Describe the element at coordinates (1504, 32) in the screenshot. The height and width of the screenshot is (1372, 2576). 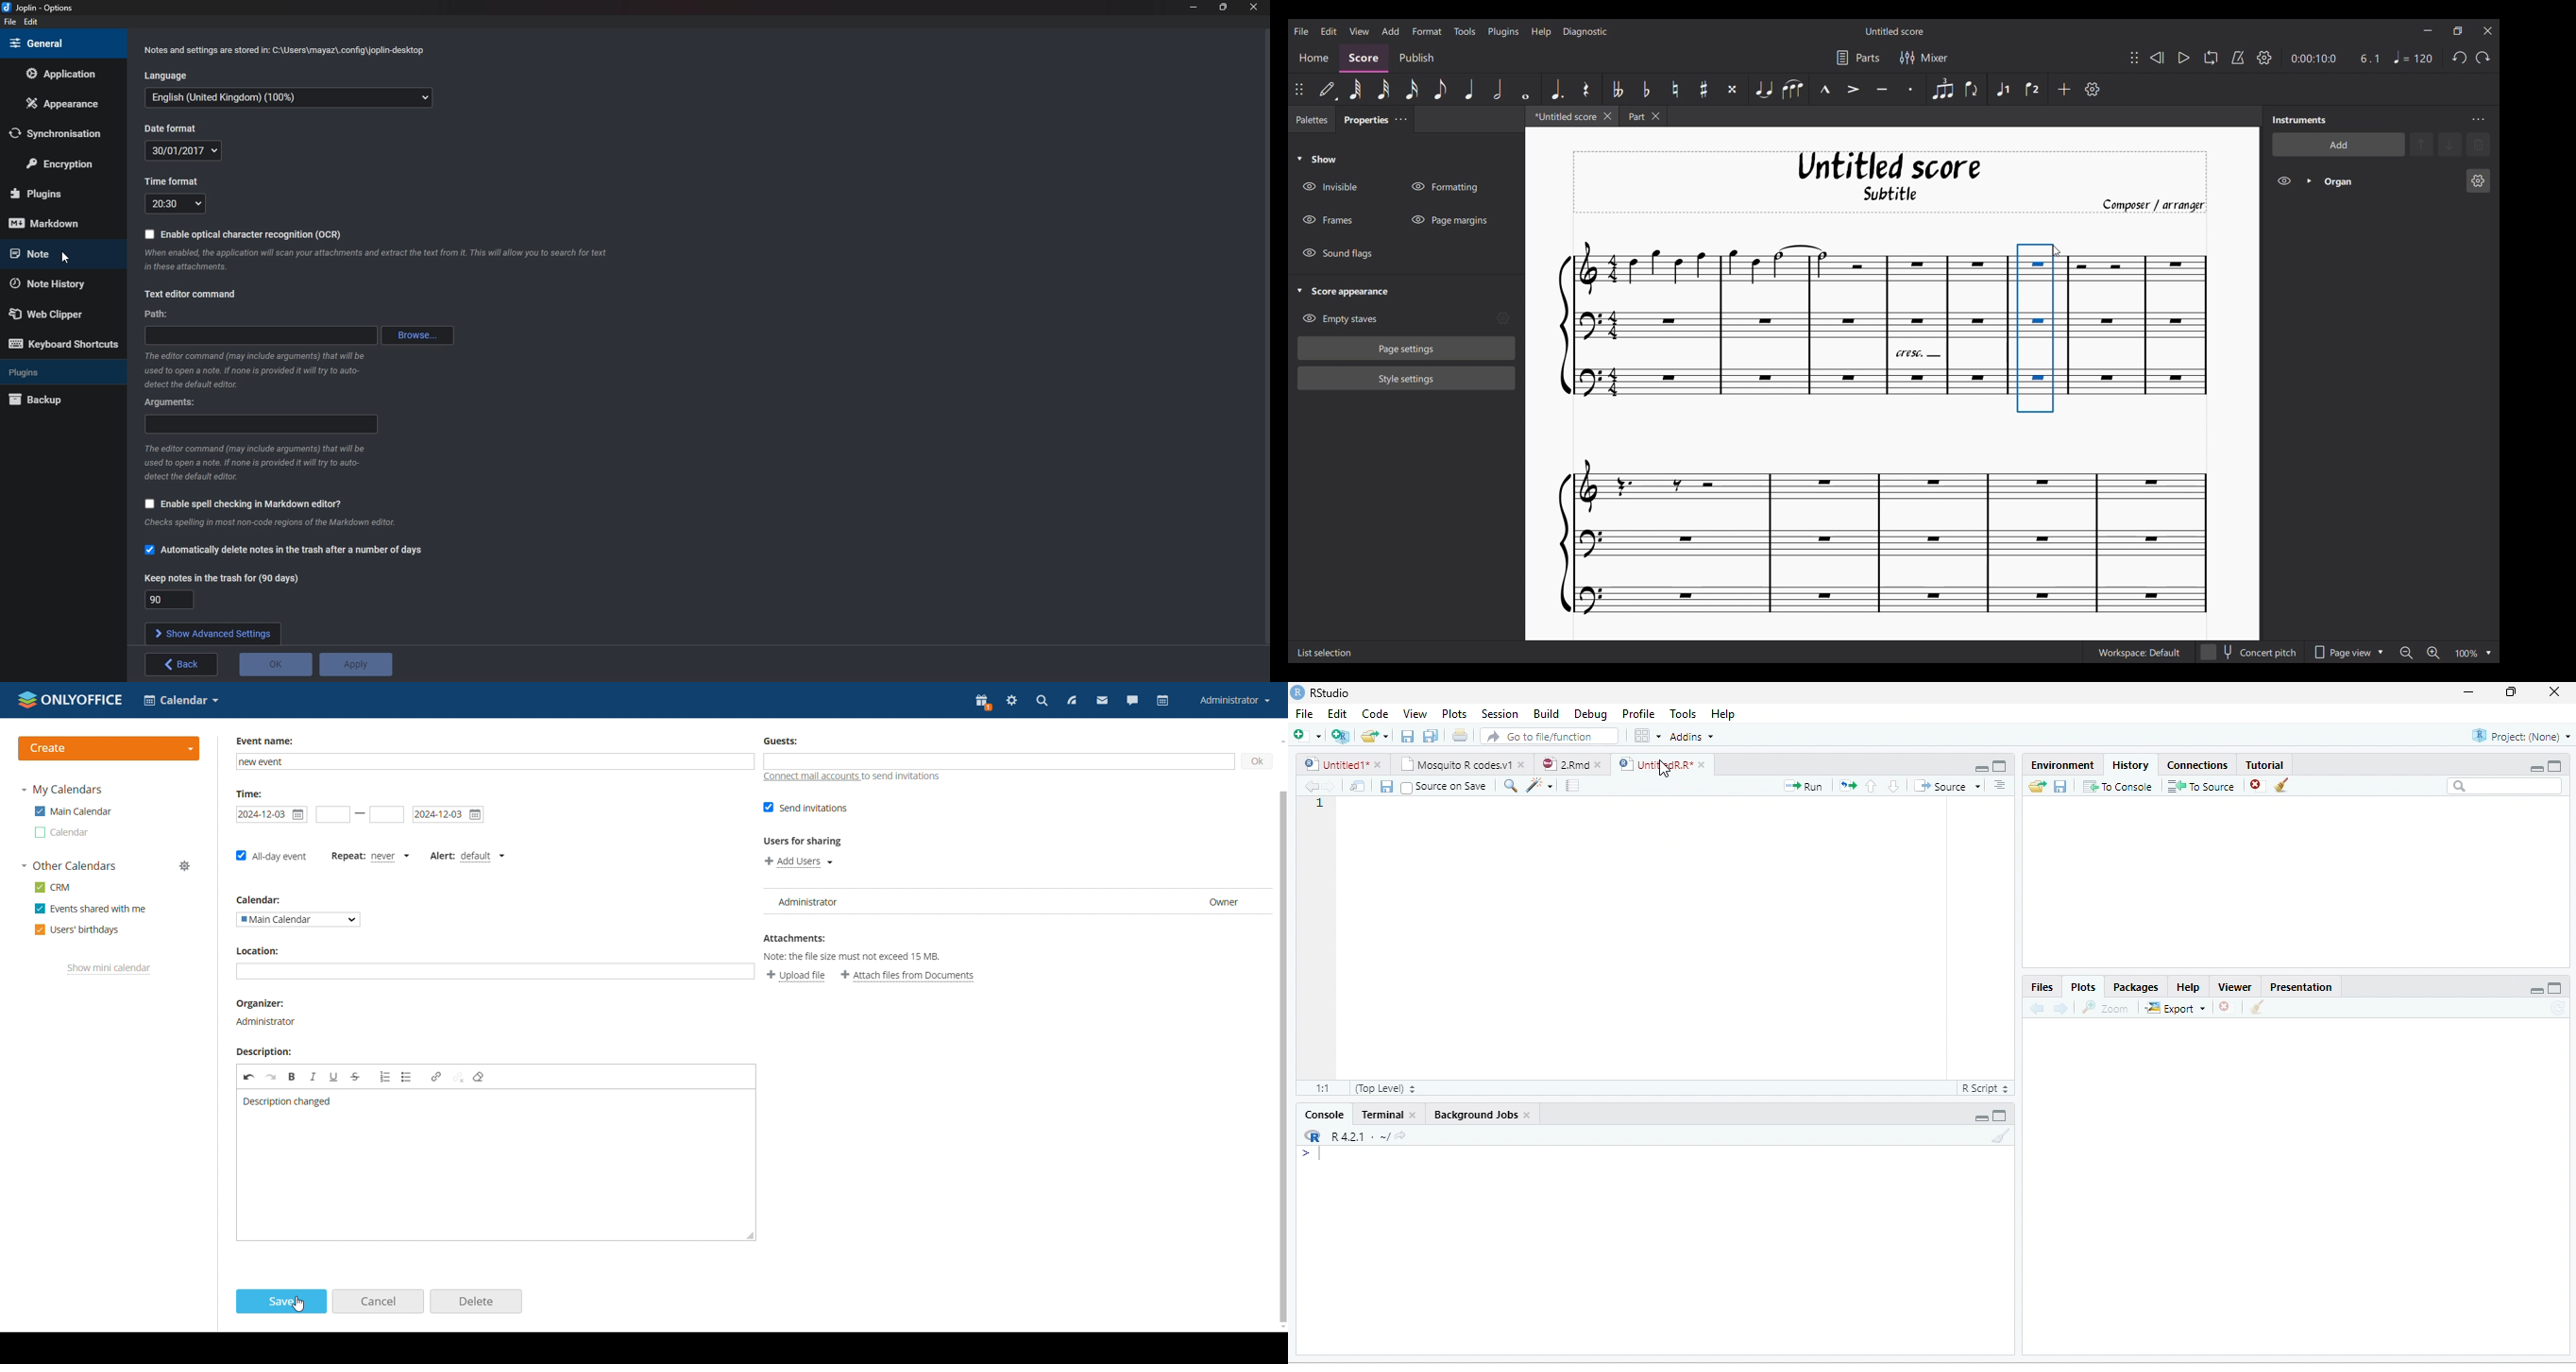
I see `Plugins menu` at that location.